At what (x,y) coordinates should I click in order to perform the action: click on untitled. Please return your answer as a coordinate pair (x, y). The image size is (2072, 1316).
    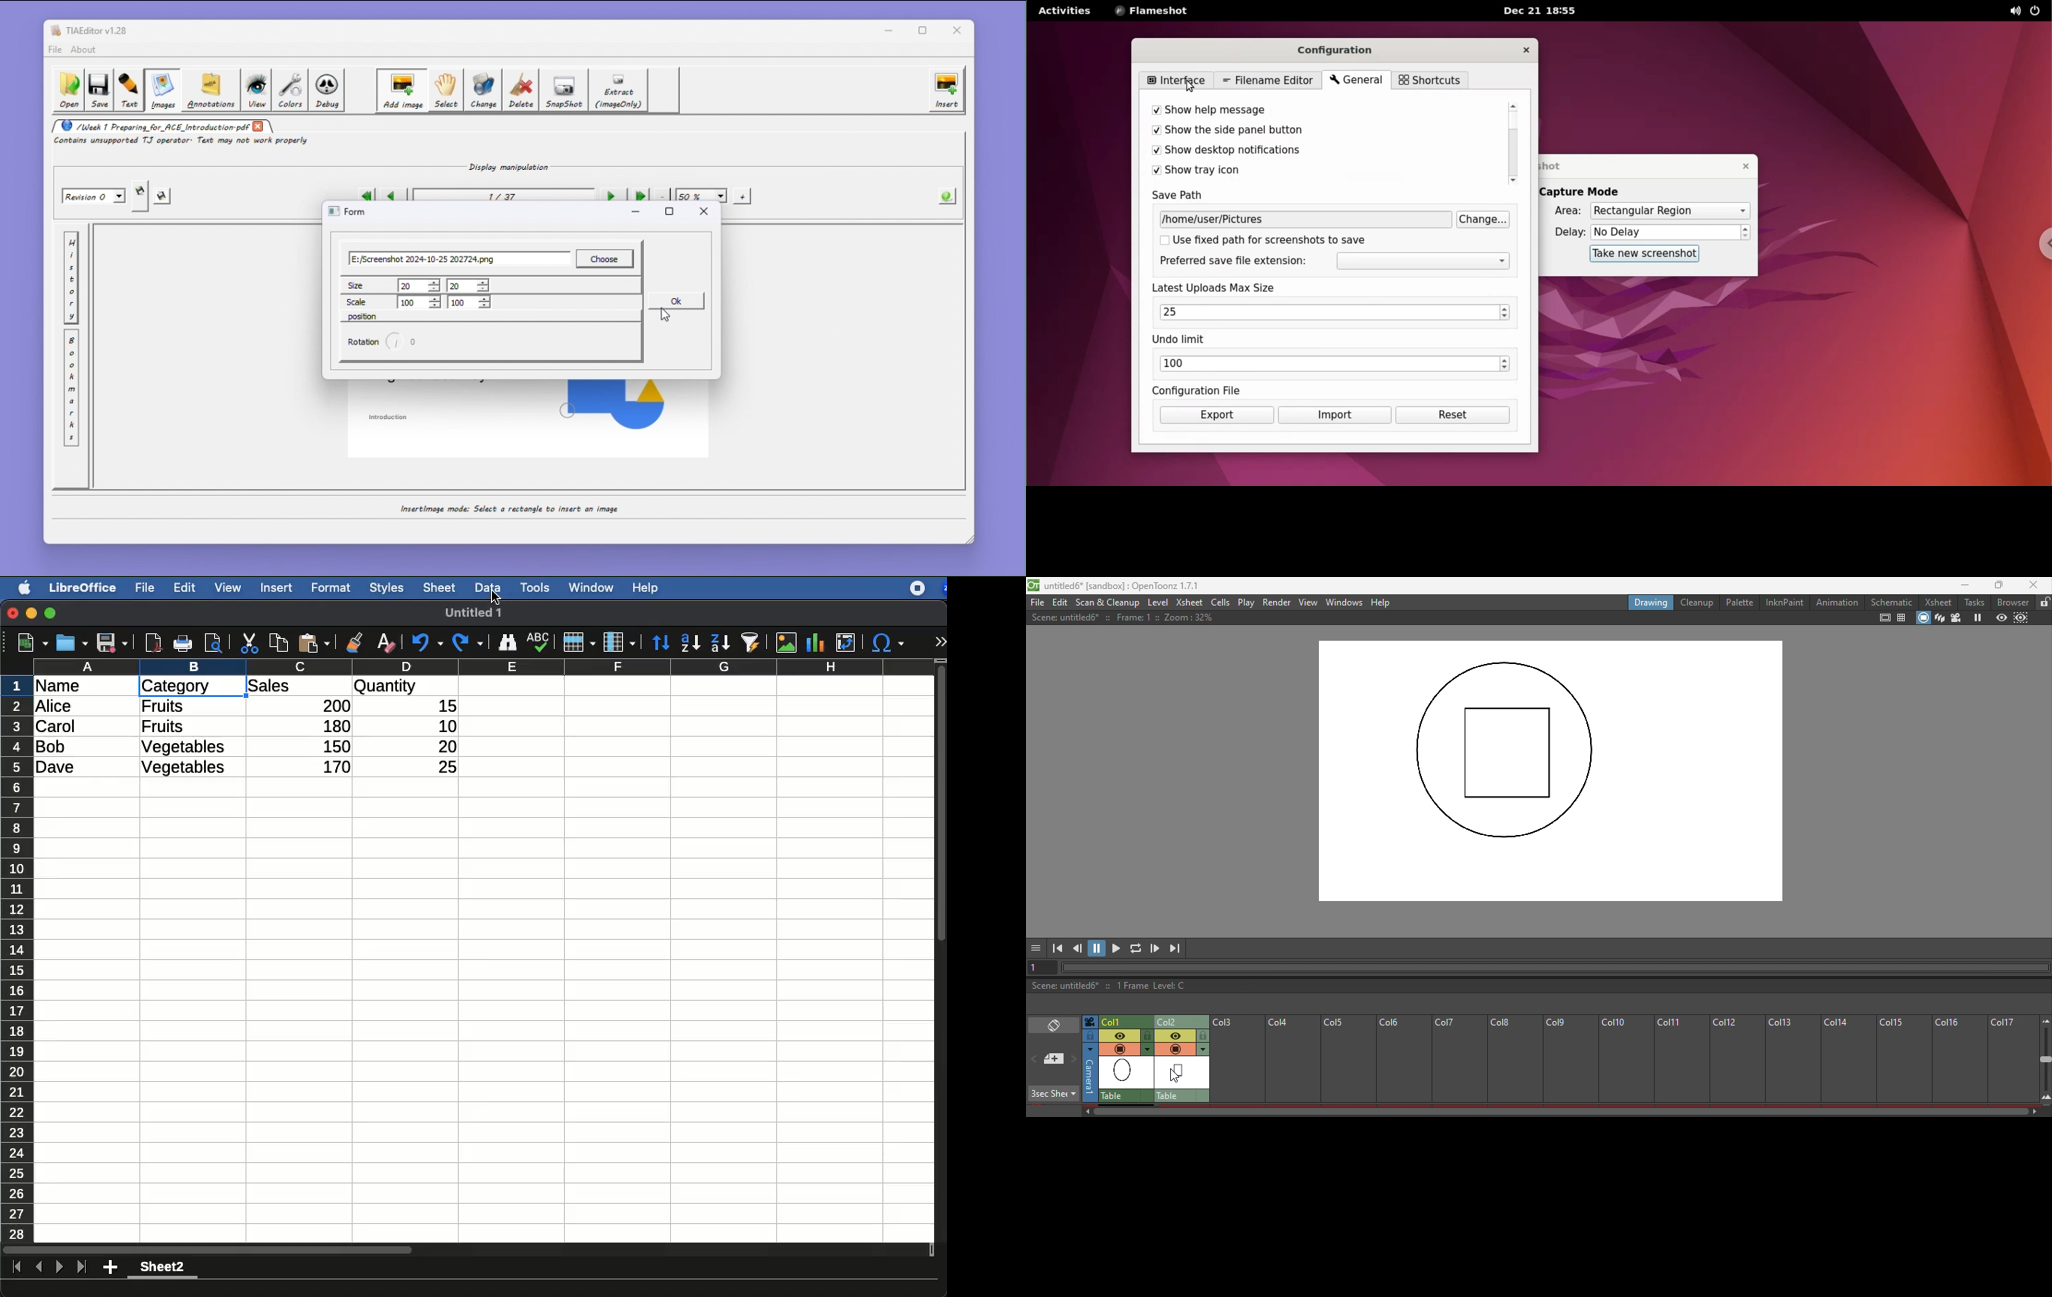
    Looking at the image, I should click on (466, 612).